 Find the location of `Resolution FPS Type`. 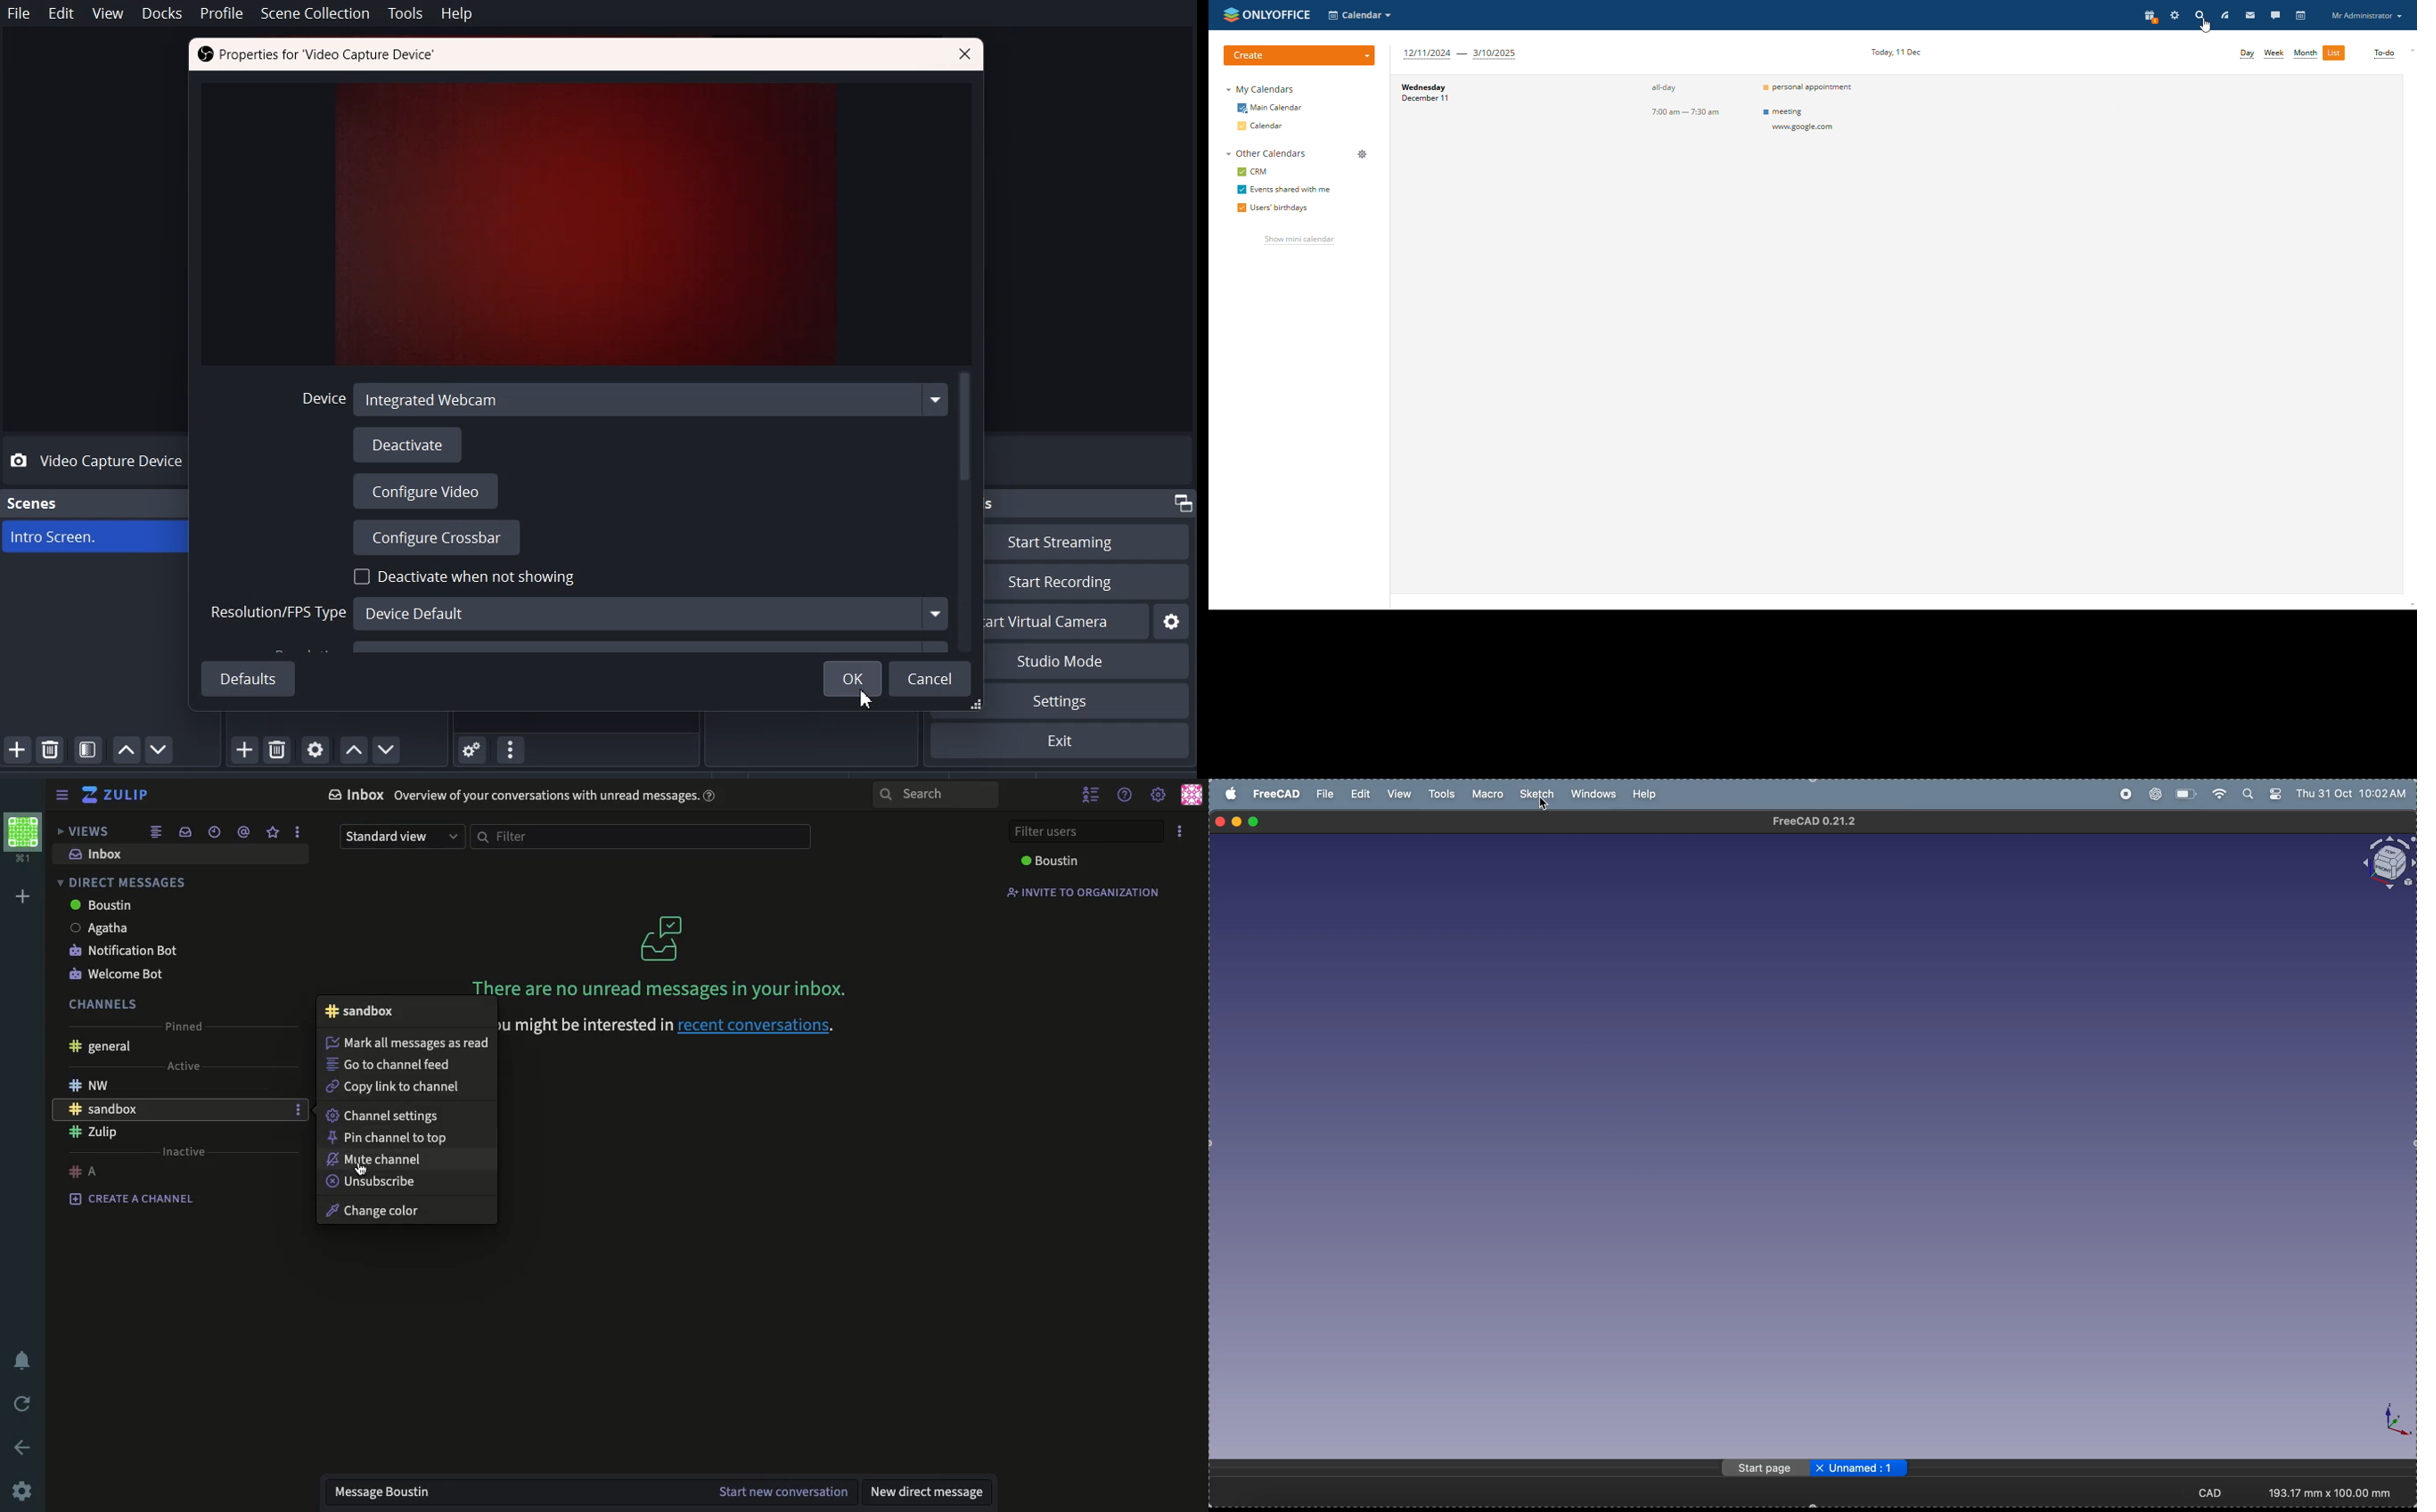

Resolution FPS Type is located at coordinates (575, 614).